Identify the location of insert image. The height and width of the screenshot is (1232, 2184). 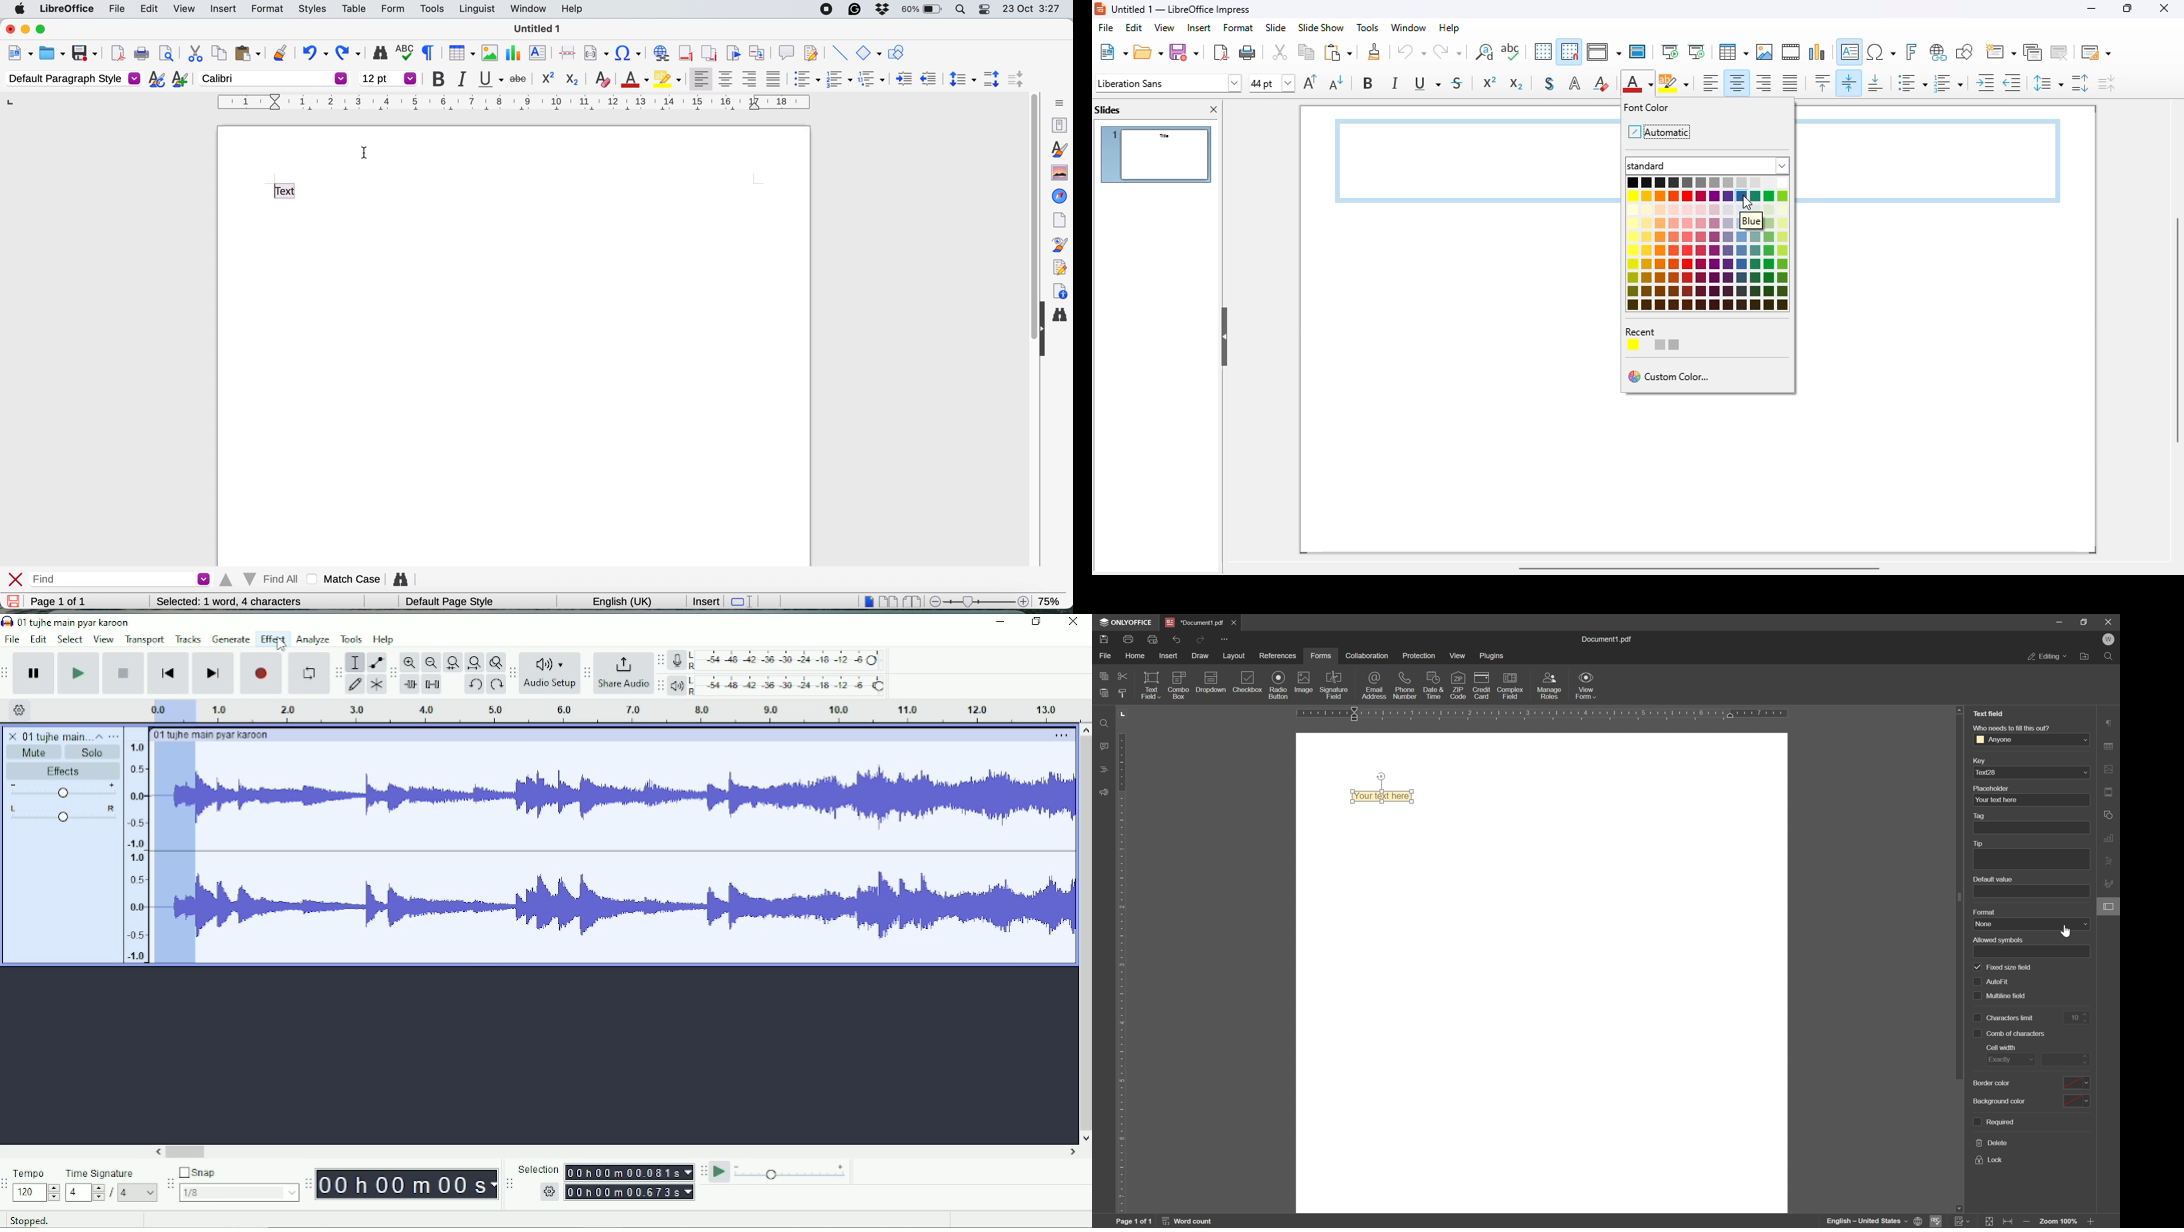
(1764, 52).